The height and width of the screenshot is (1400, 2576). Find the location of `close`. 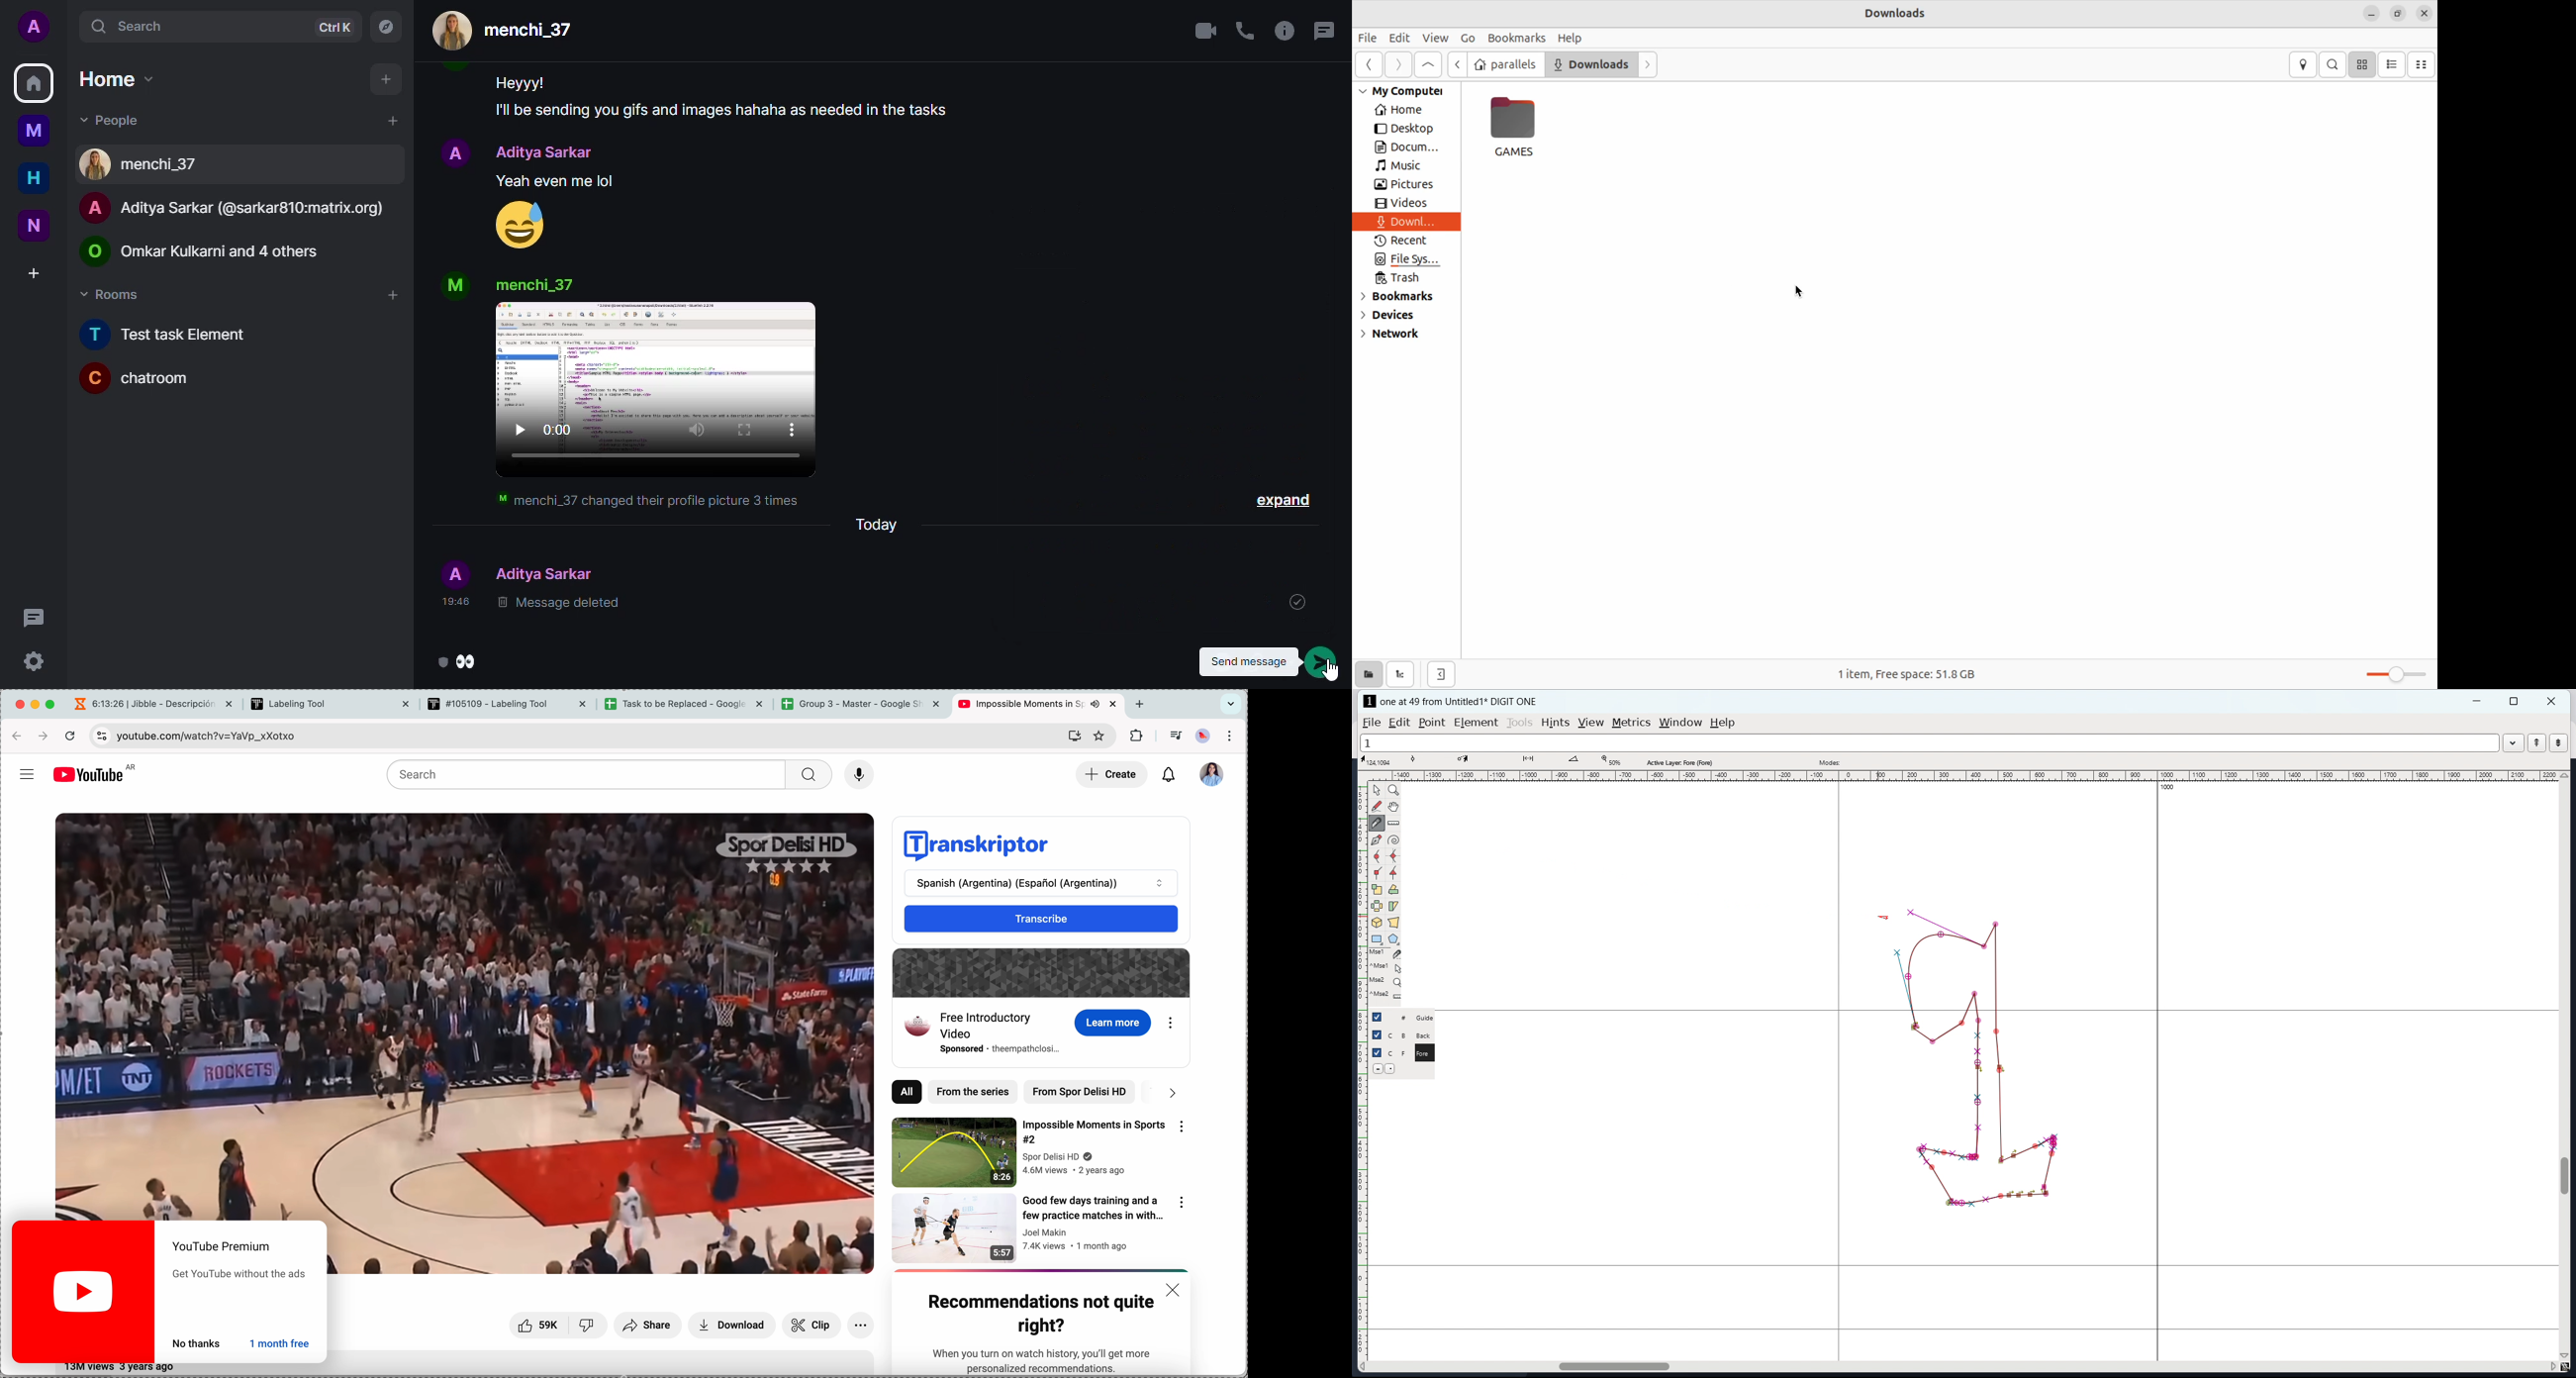

close is located at coordinates (2425, 12).